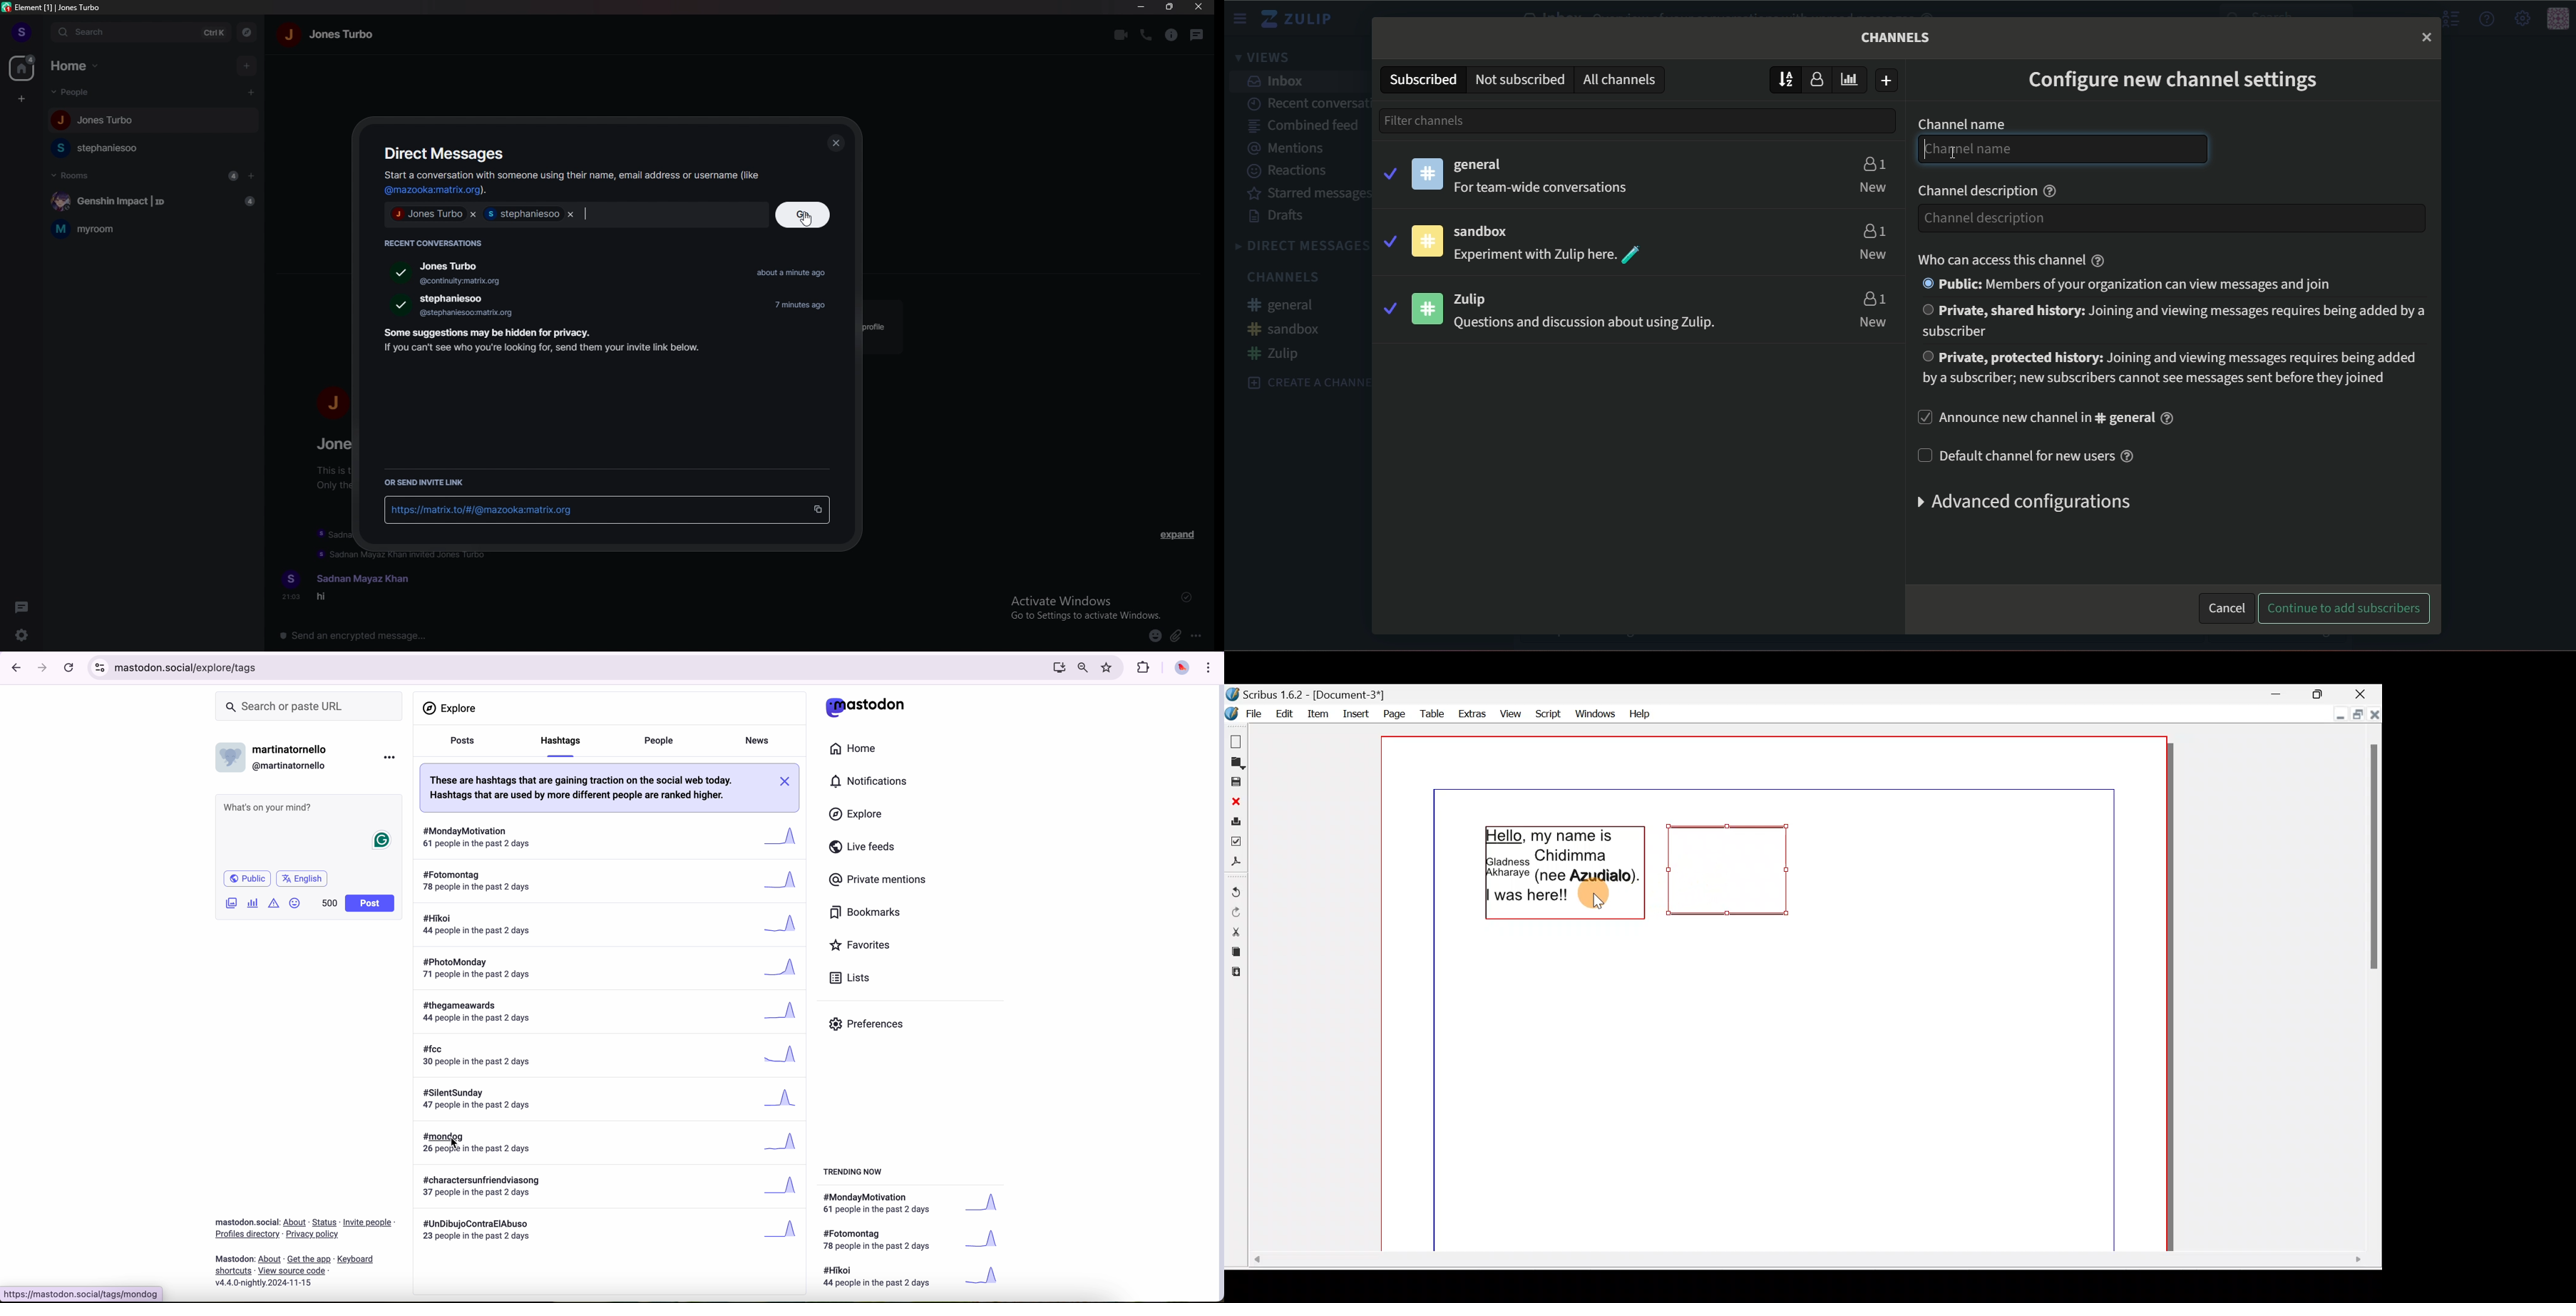  What do you see at coordinates (1236, 801) in the screenshot?
I see `Close` at bounding box center [1236, 801].